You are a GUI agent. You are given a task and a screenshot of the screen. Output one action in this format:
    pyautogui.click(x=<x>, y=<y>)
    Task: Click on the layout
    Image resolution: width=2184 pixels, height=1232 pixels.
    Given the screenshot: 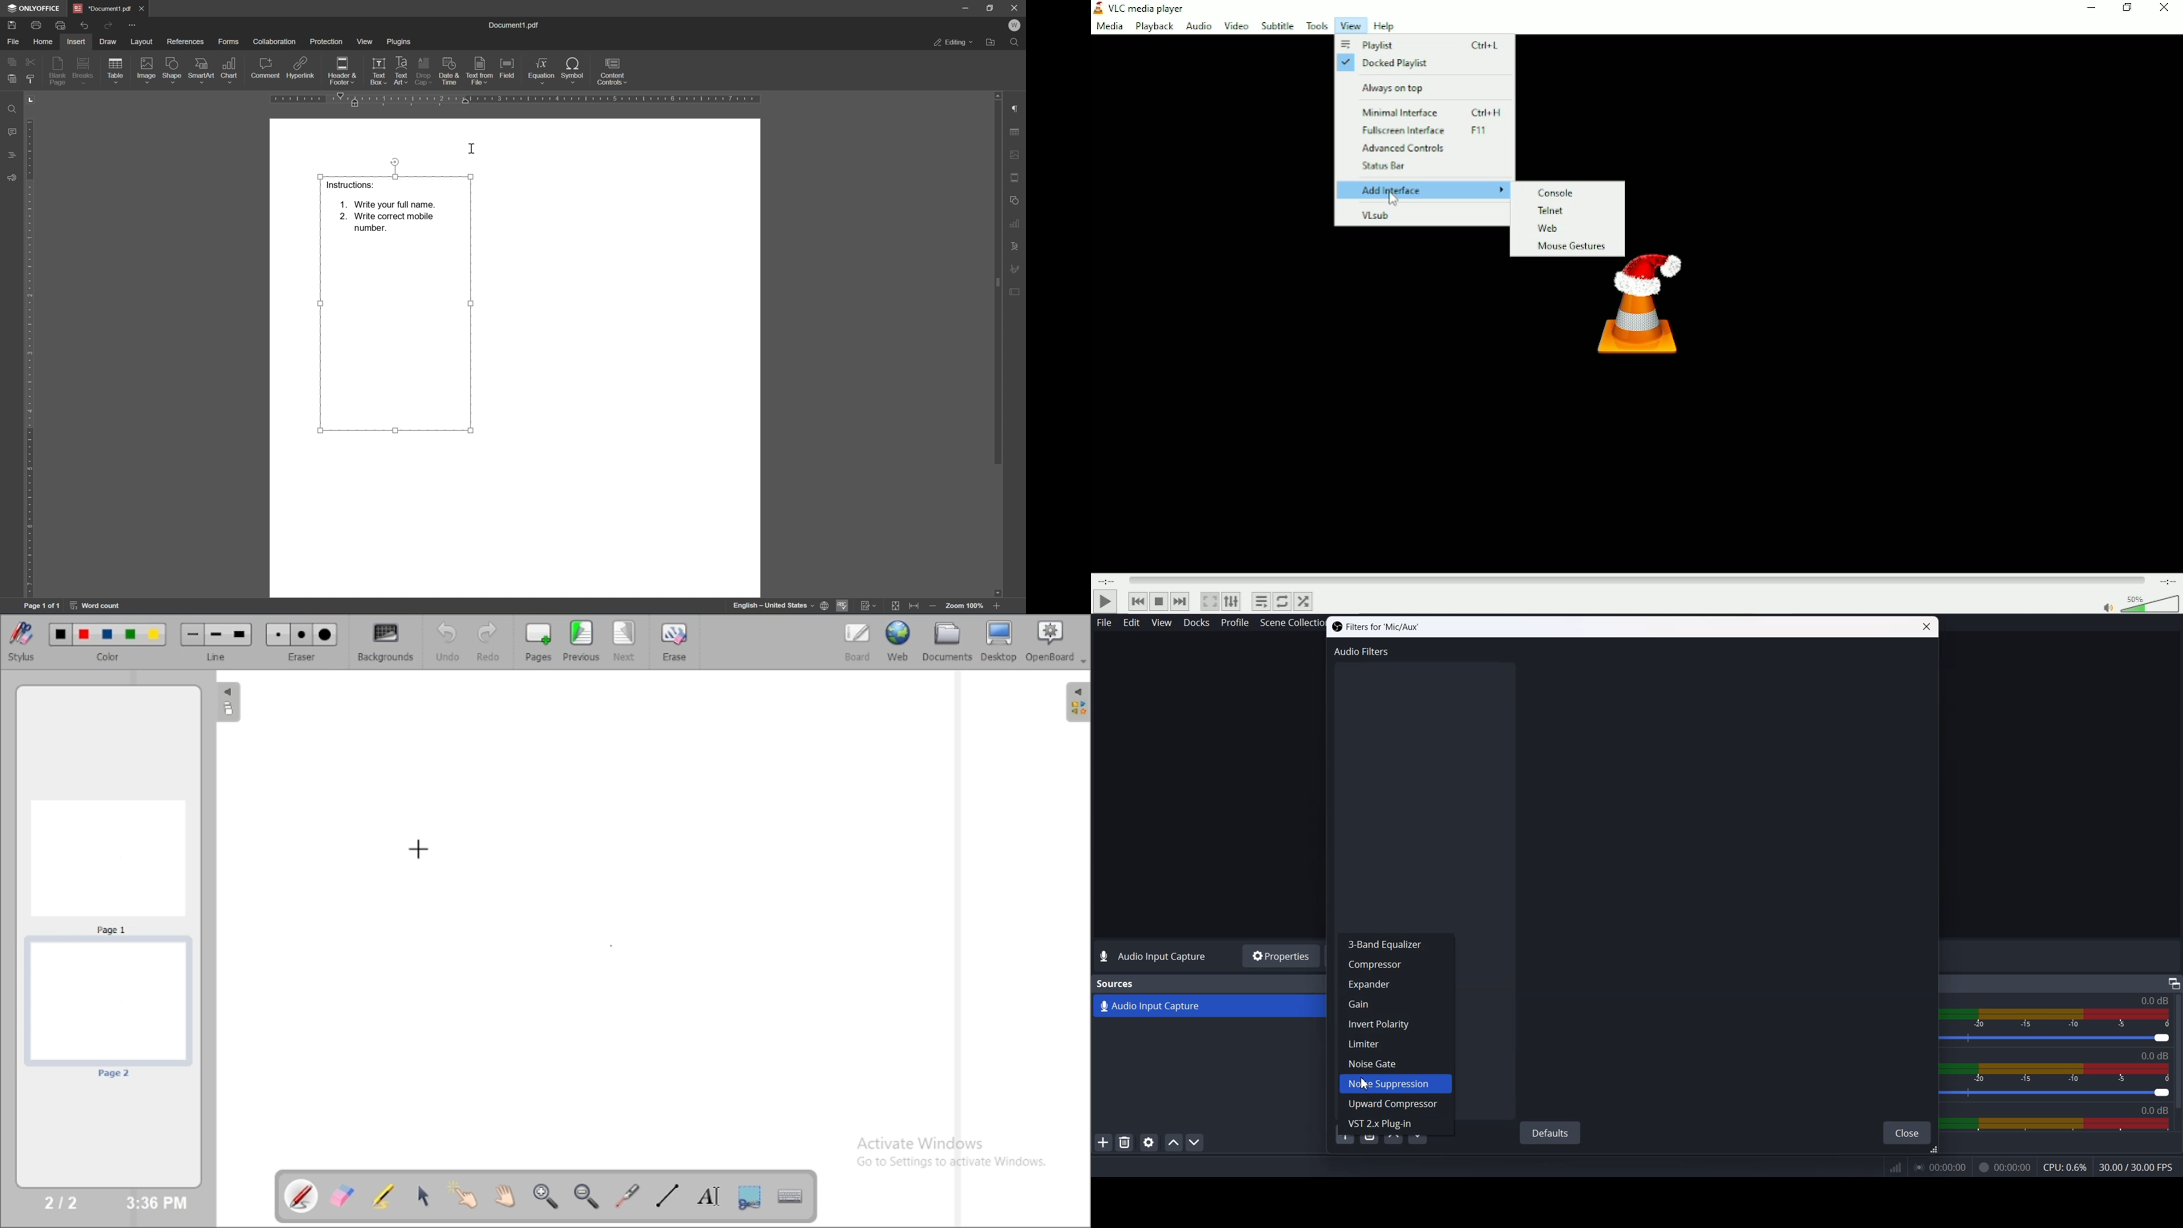 What is the action you would take?
    pyautogui.click(x=143, y=42)
    